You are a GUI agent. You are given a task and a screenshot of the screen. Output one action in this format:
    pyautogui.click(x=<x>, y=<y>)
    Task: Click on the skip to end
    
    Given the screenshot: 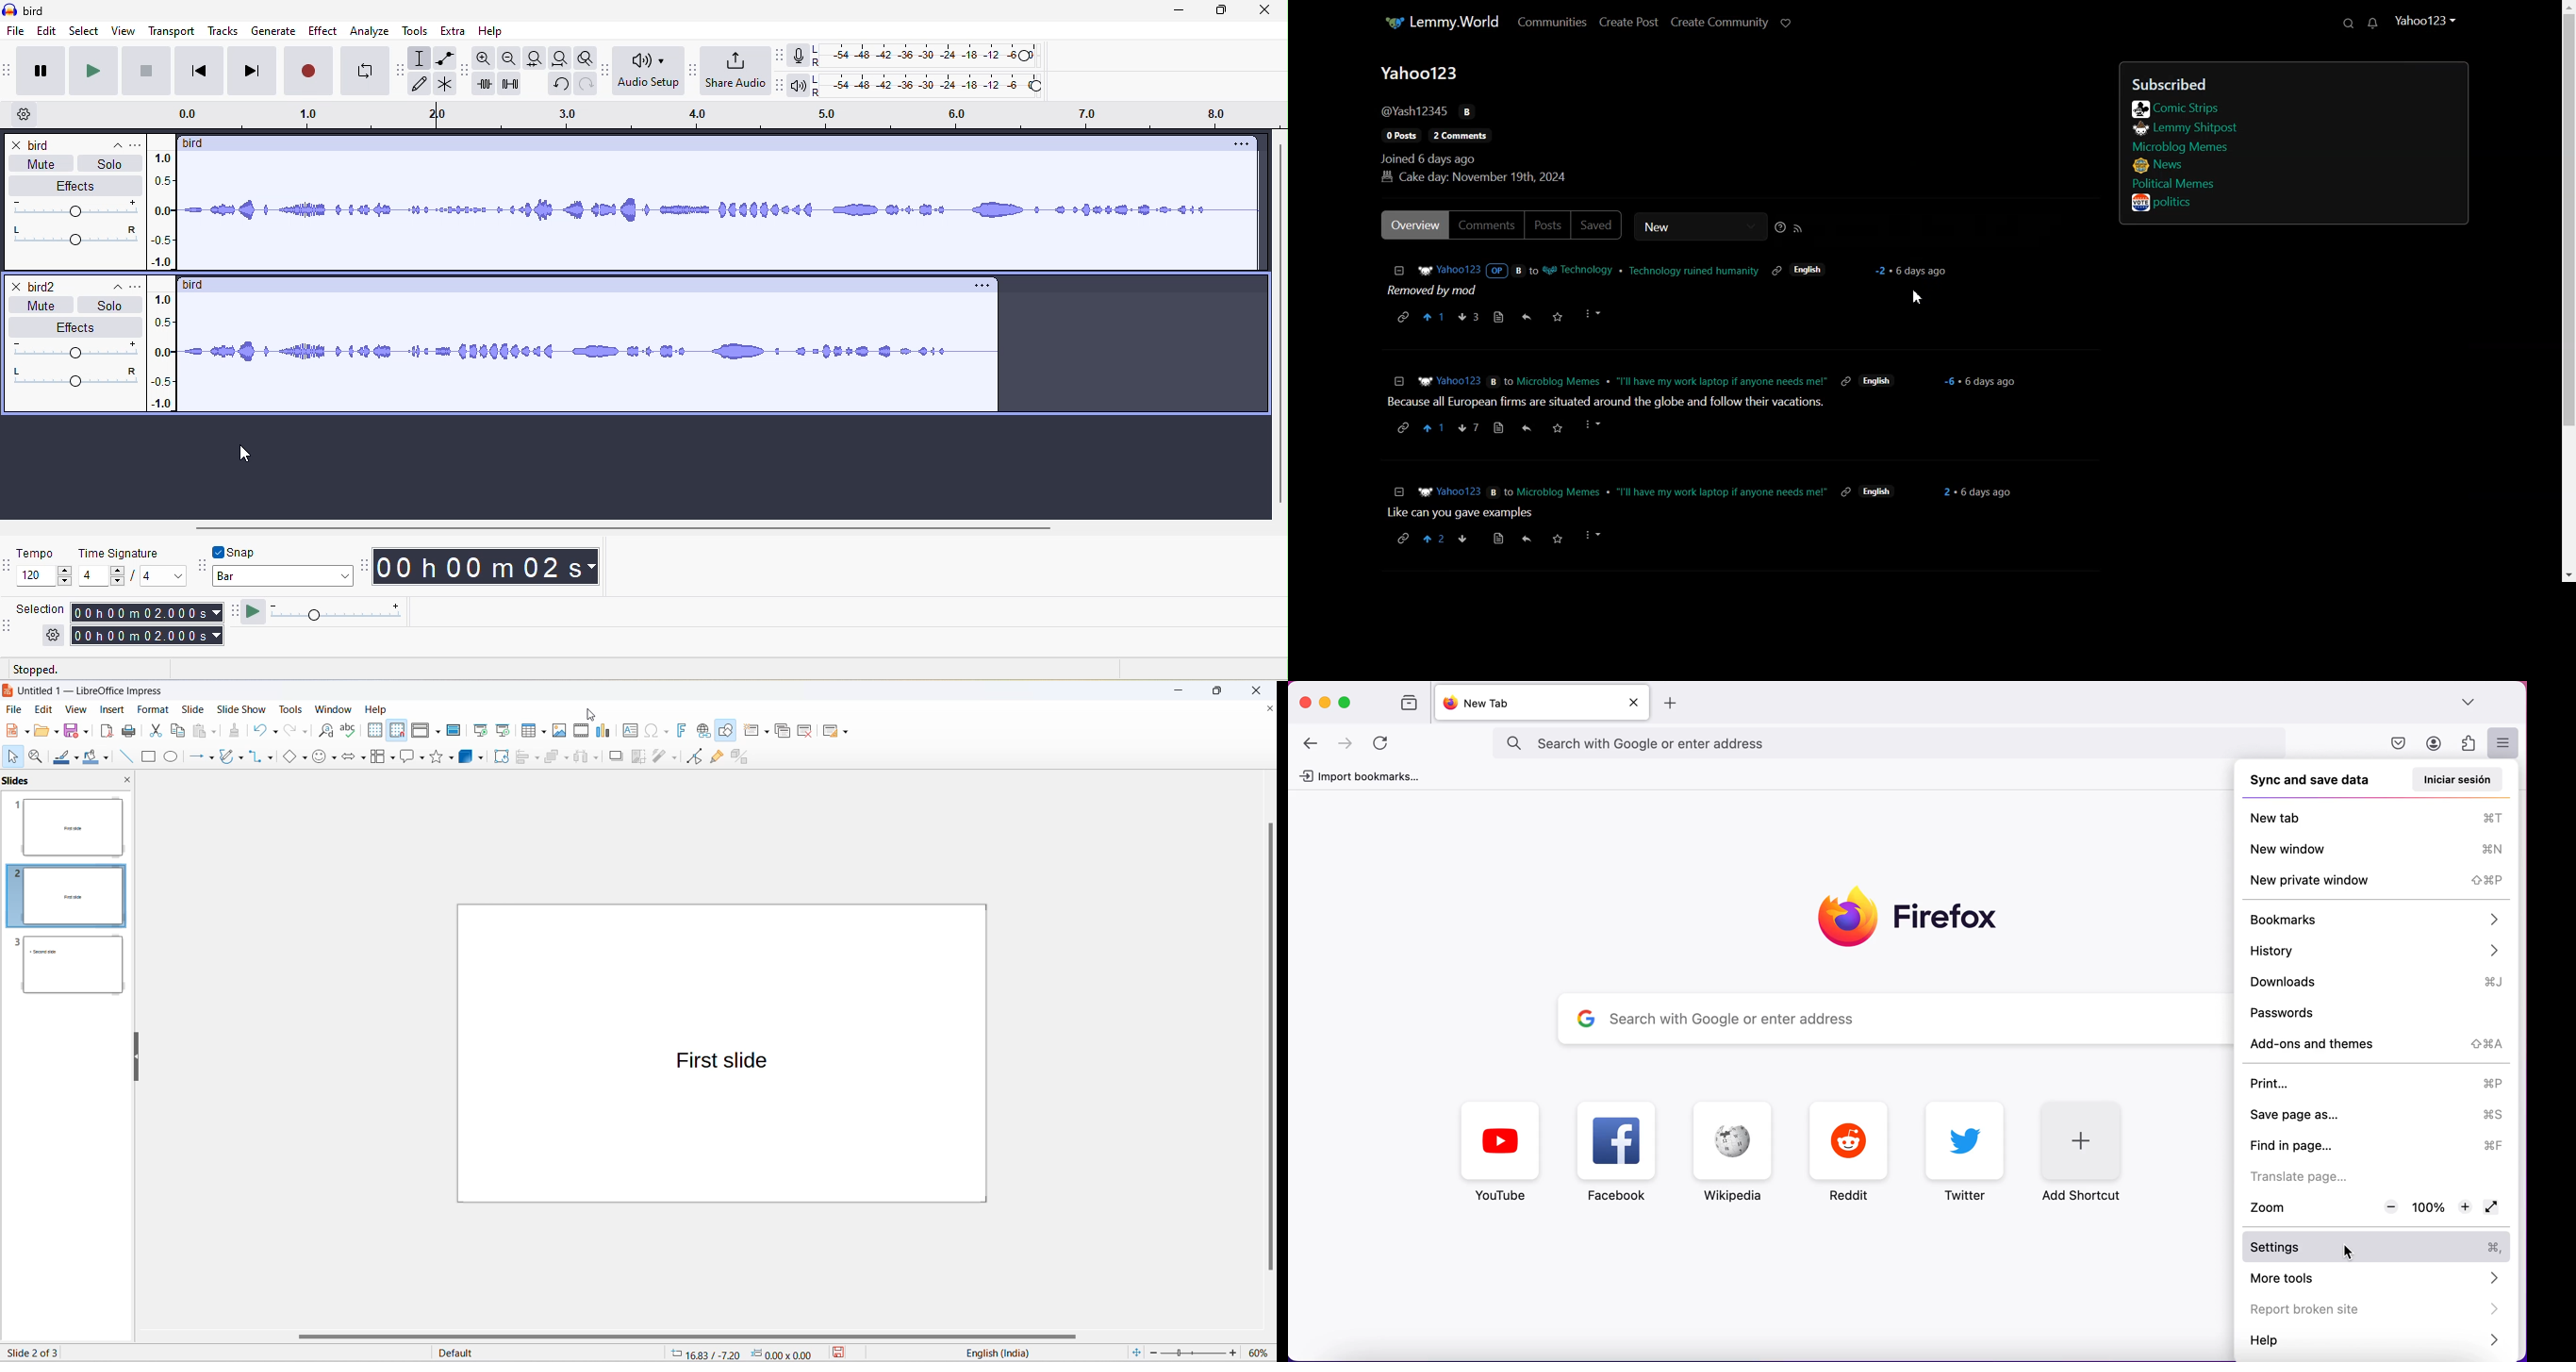 What is the action you would take?
    pyautogui.click(x=254, y=72)
    